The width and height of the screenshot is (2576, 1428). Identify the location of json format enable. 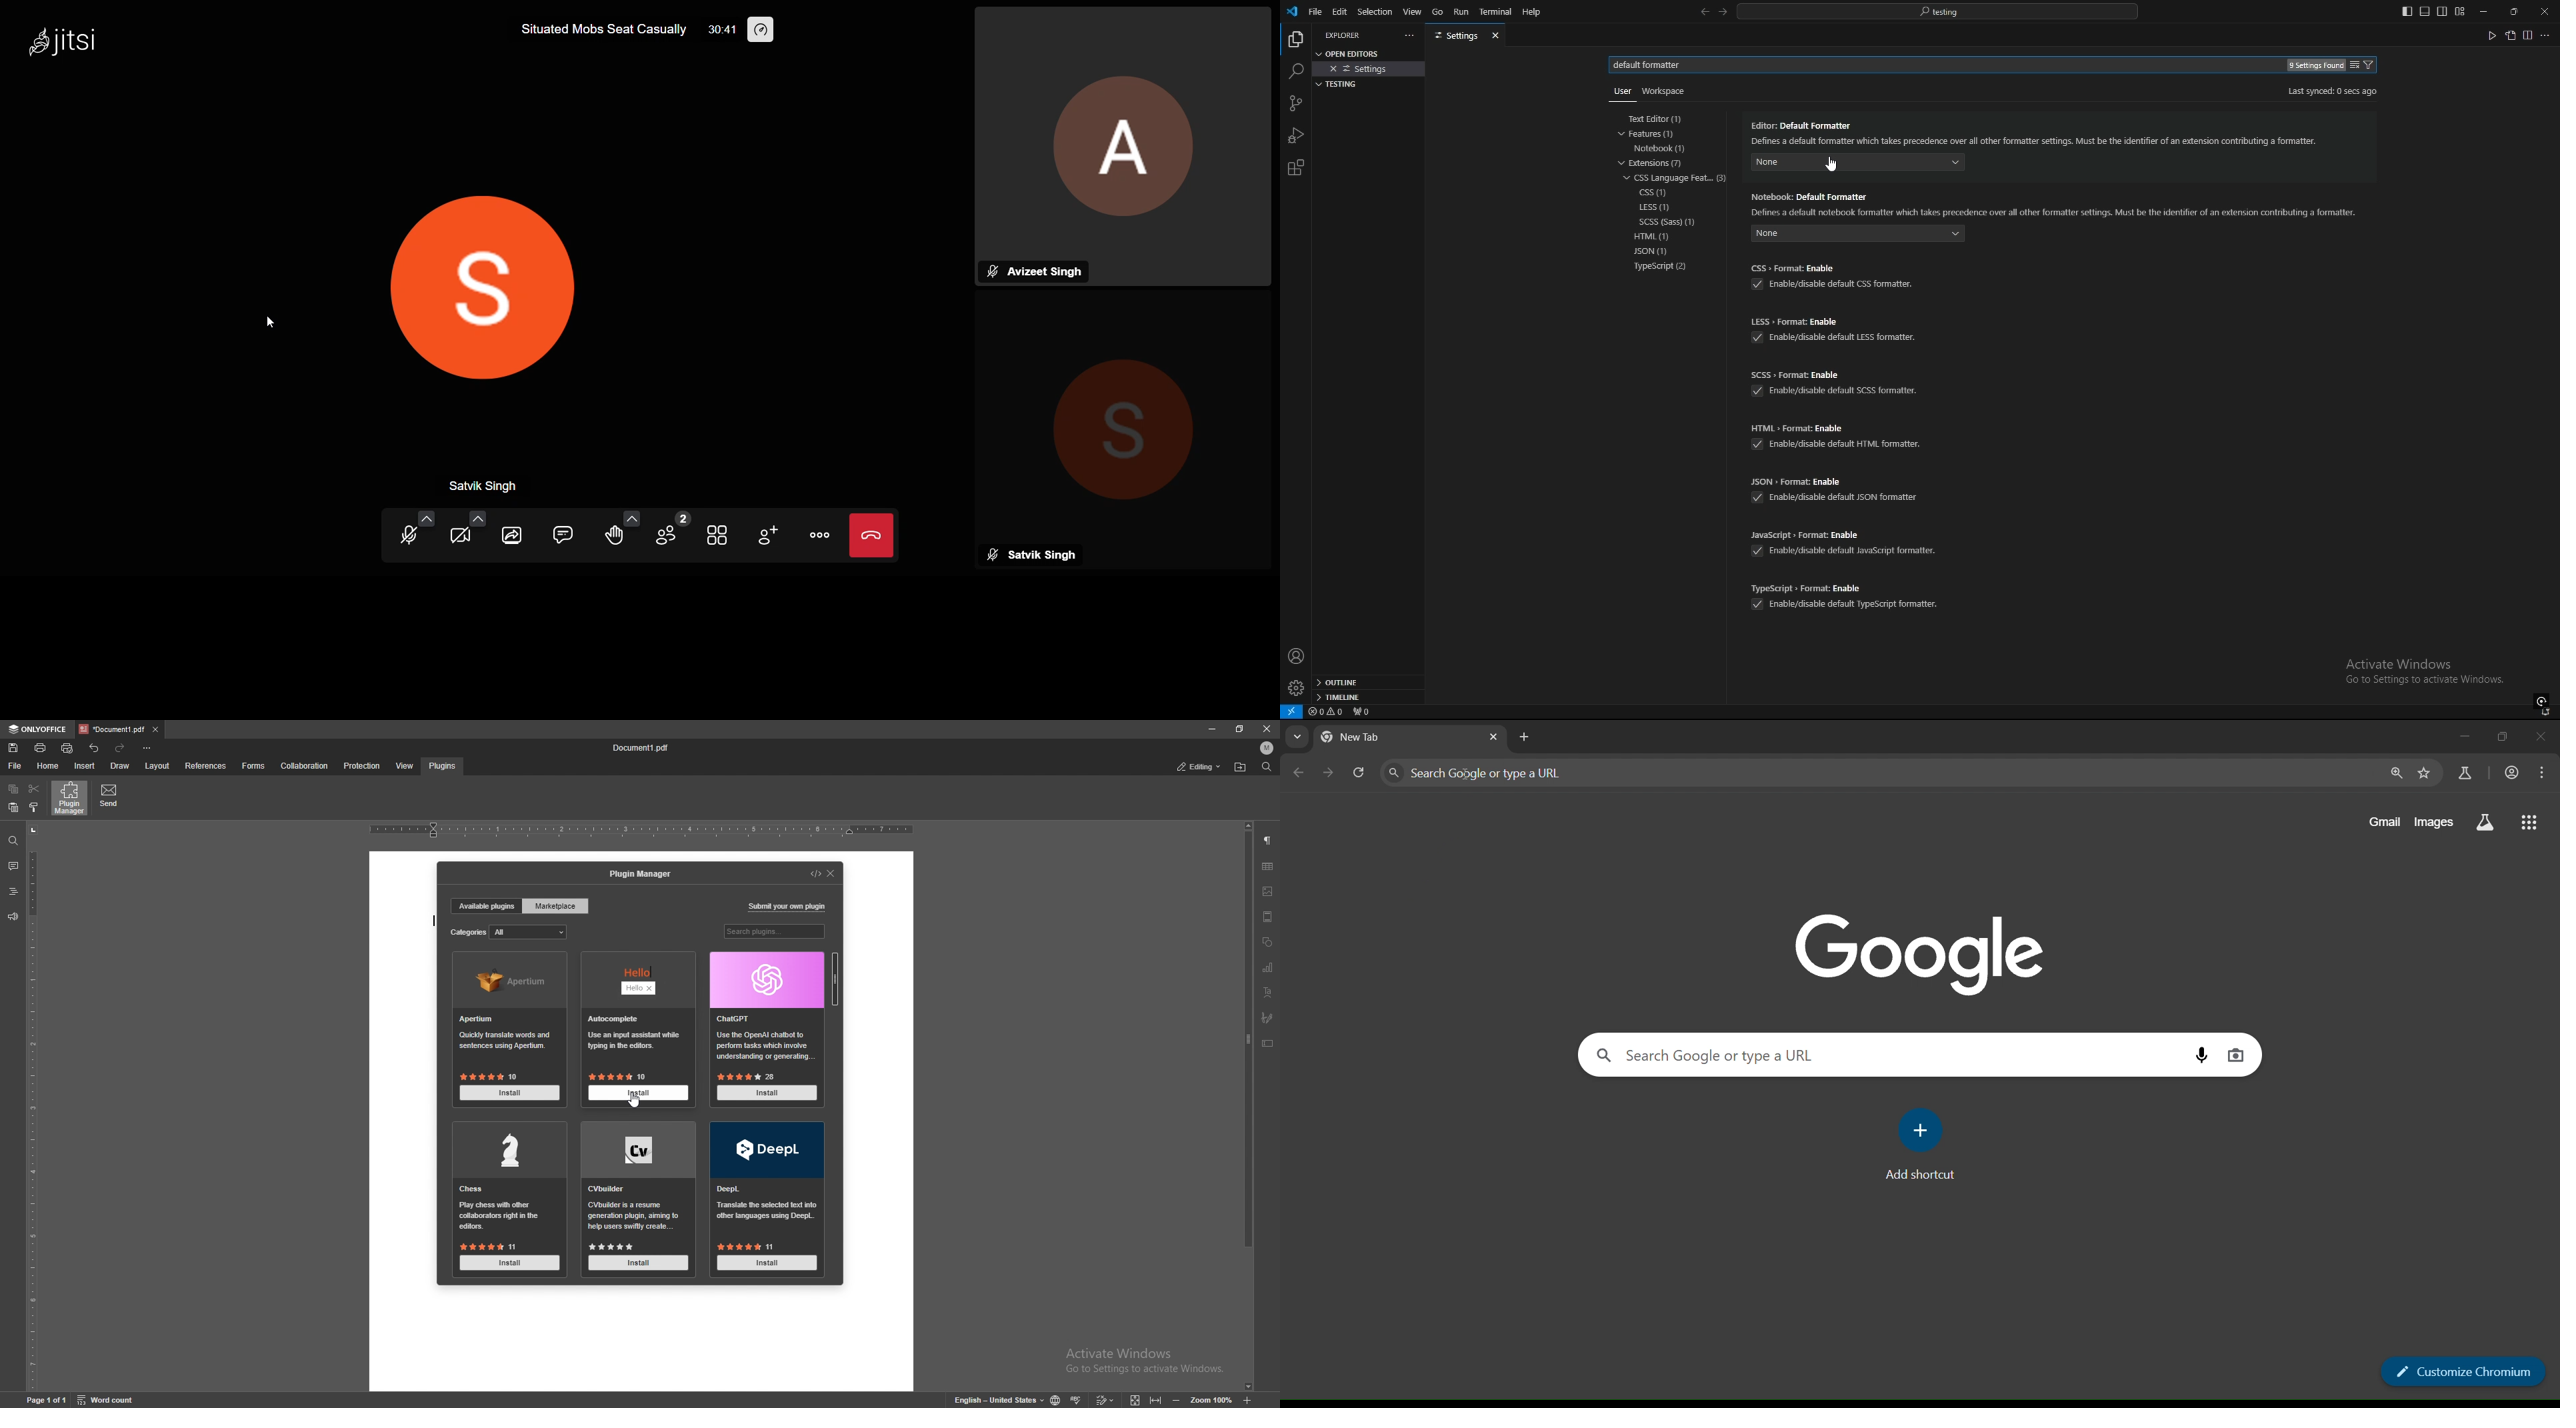
(1832, 481).